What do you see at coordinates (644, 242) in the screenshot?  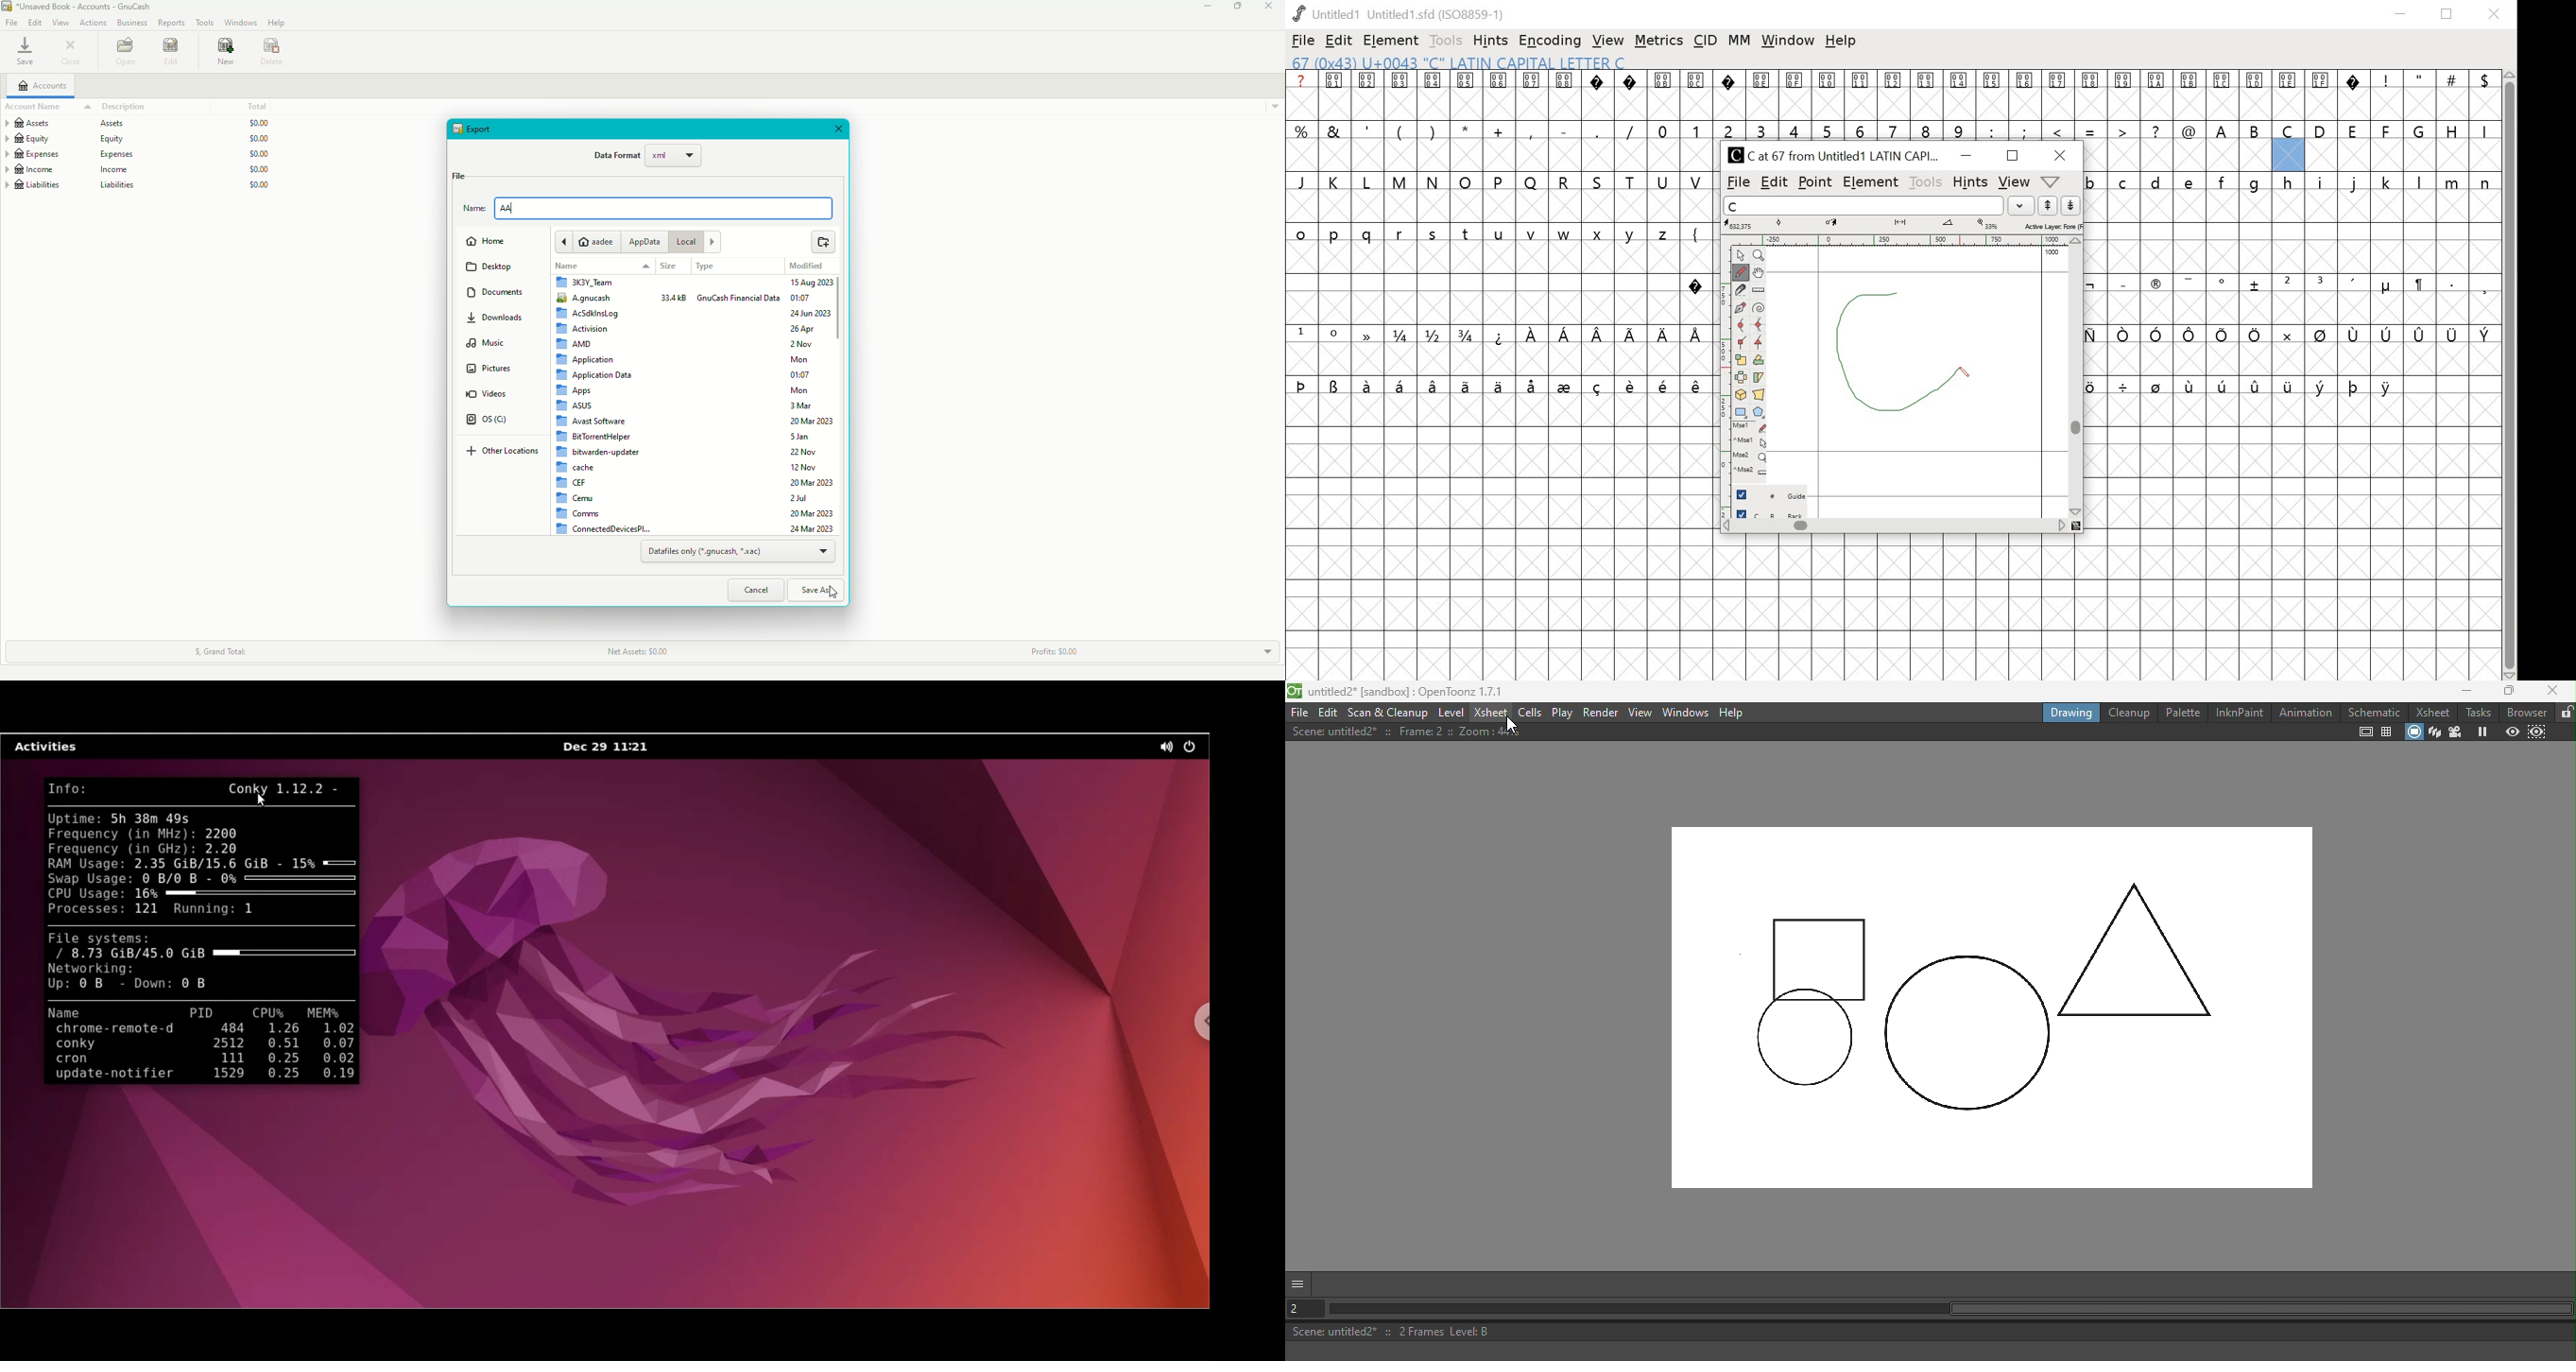 I see `AppData` at bounding box center [644, 242].